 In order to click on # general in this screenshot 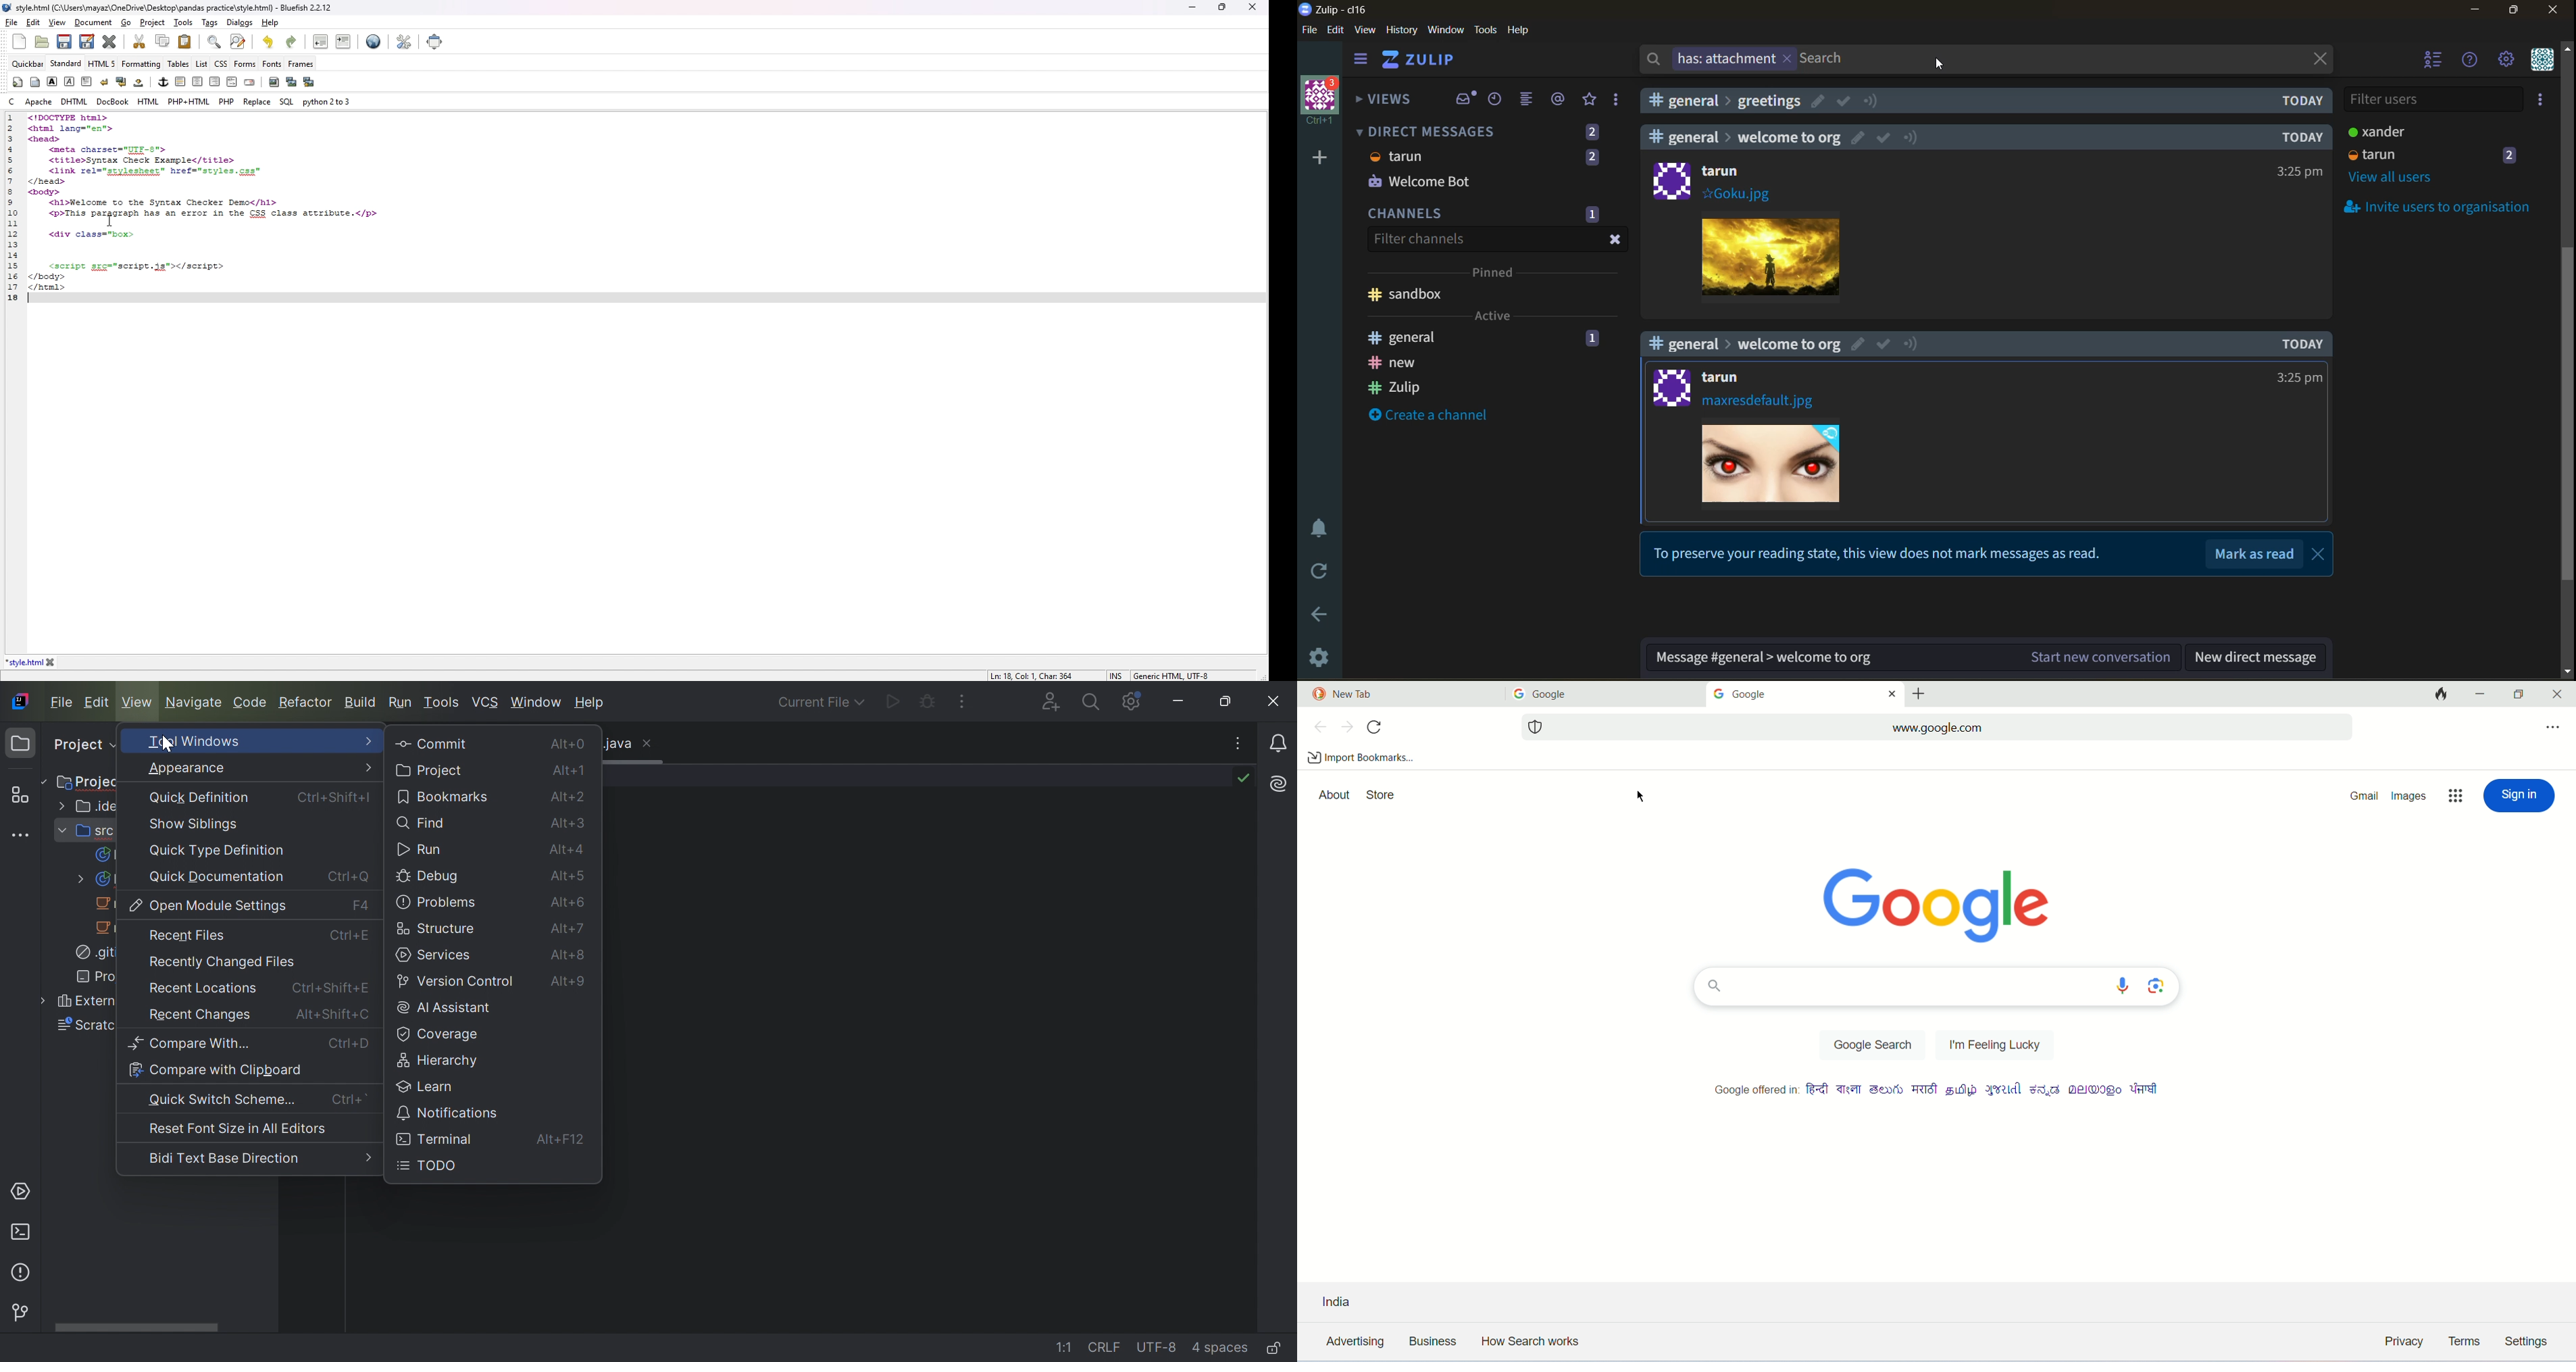, I will do `click(1407, 337)`.